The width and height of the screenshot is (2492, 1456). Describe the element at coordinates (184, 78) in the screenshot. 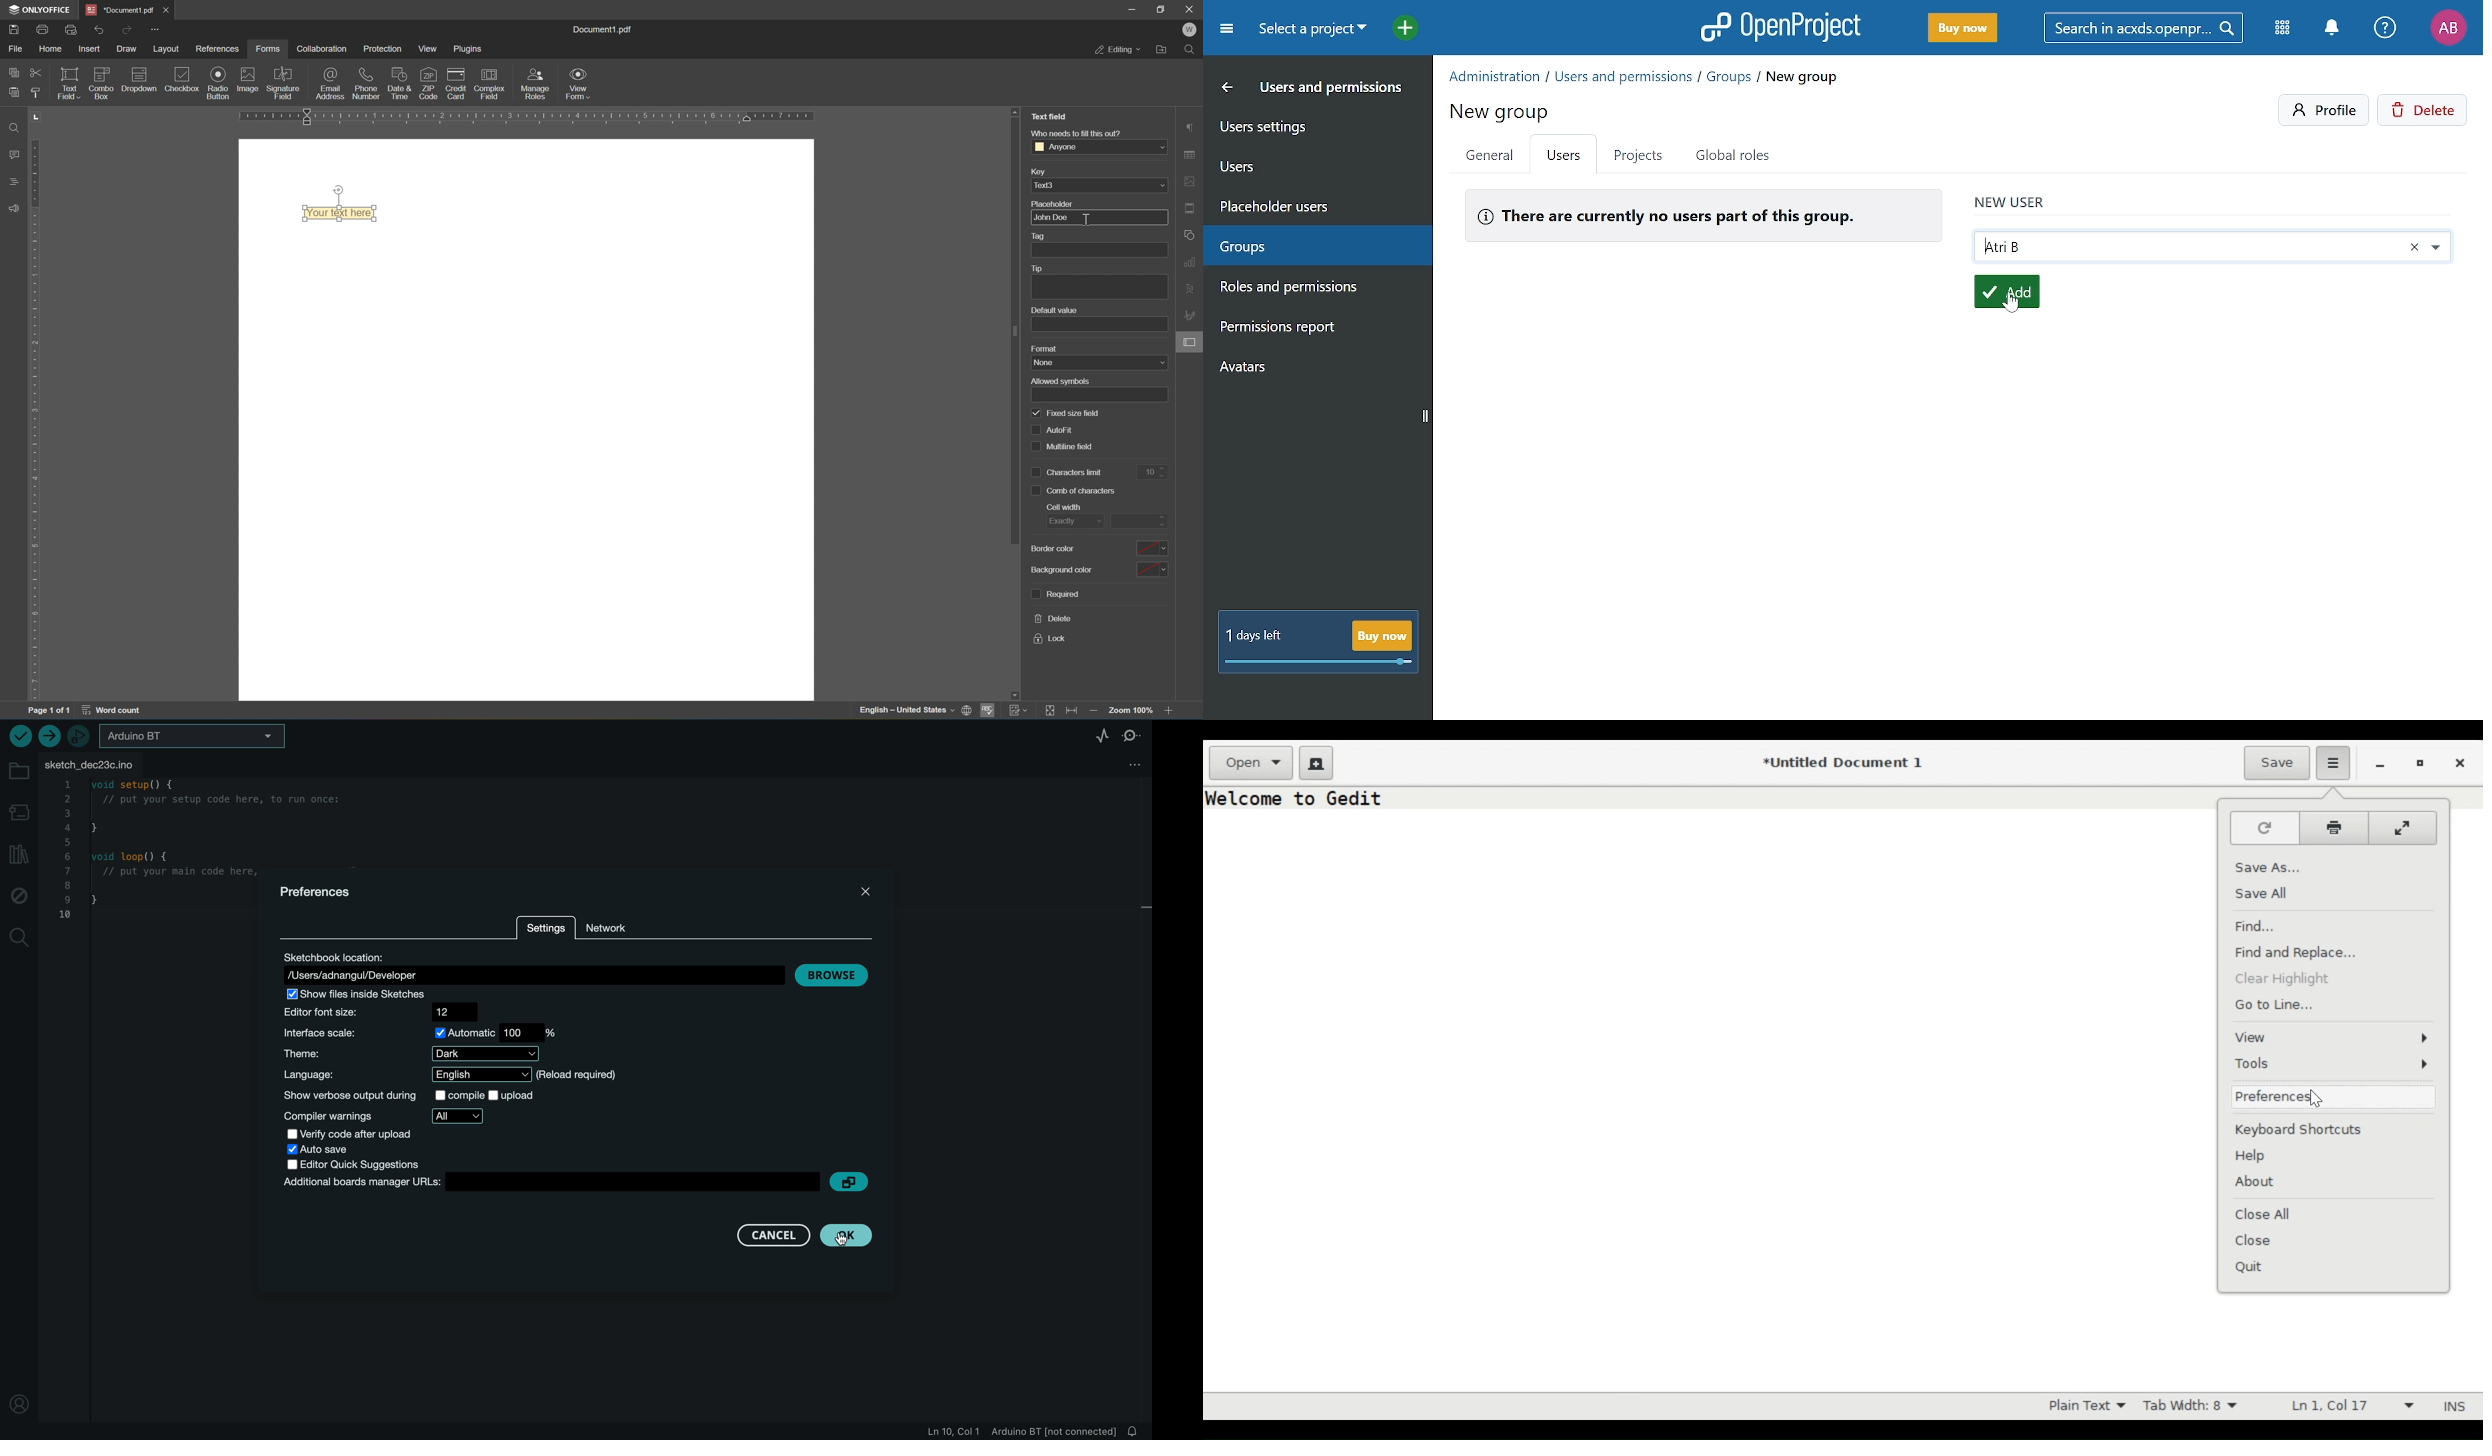

I see `checkbox` at that location.